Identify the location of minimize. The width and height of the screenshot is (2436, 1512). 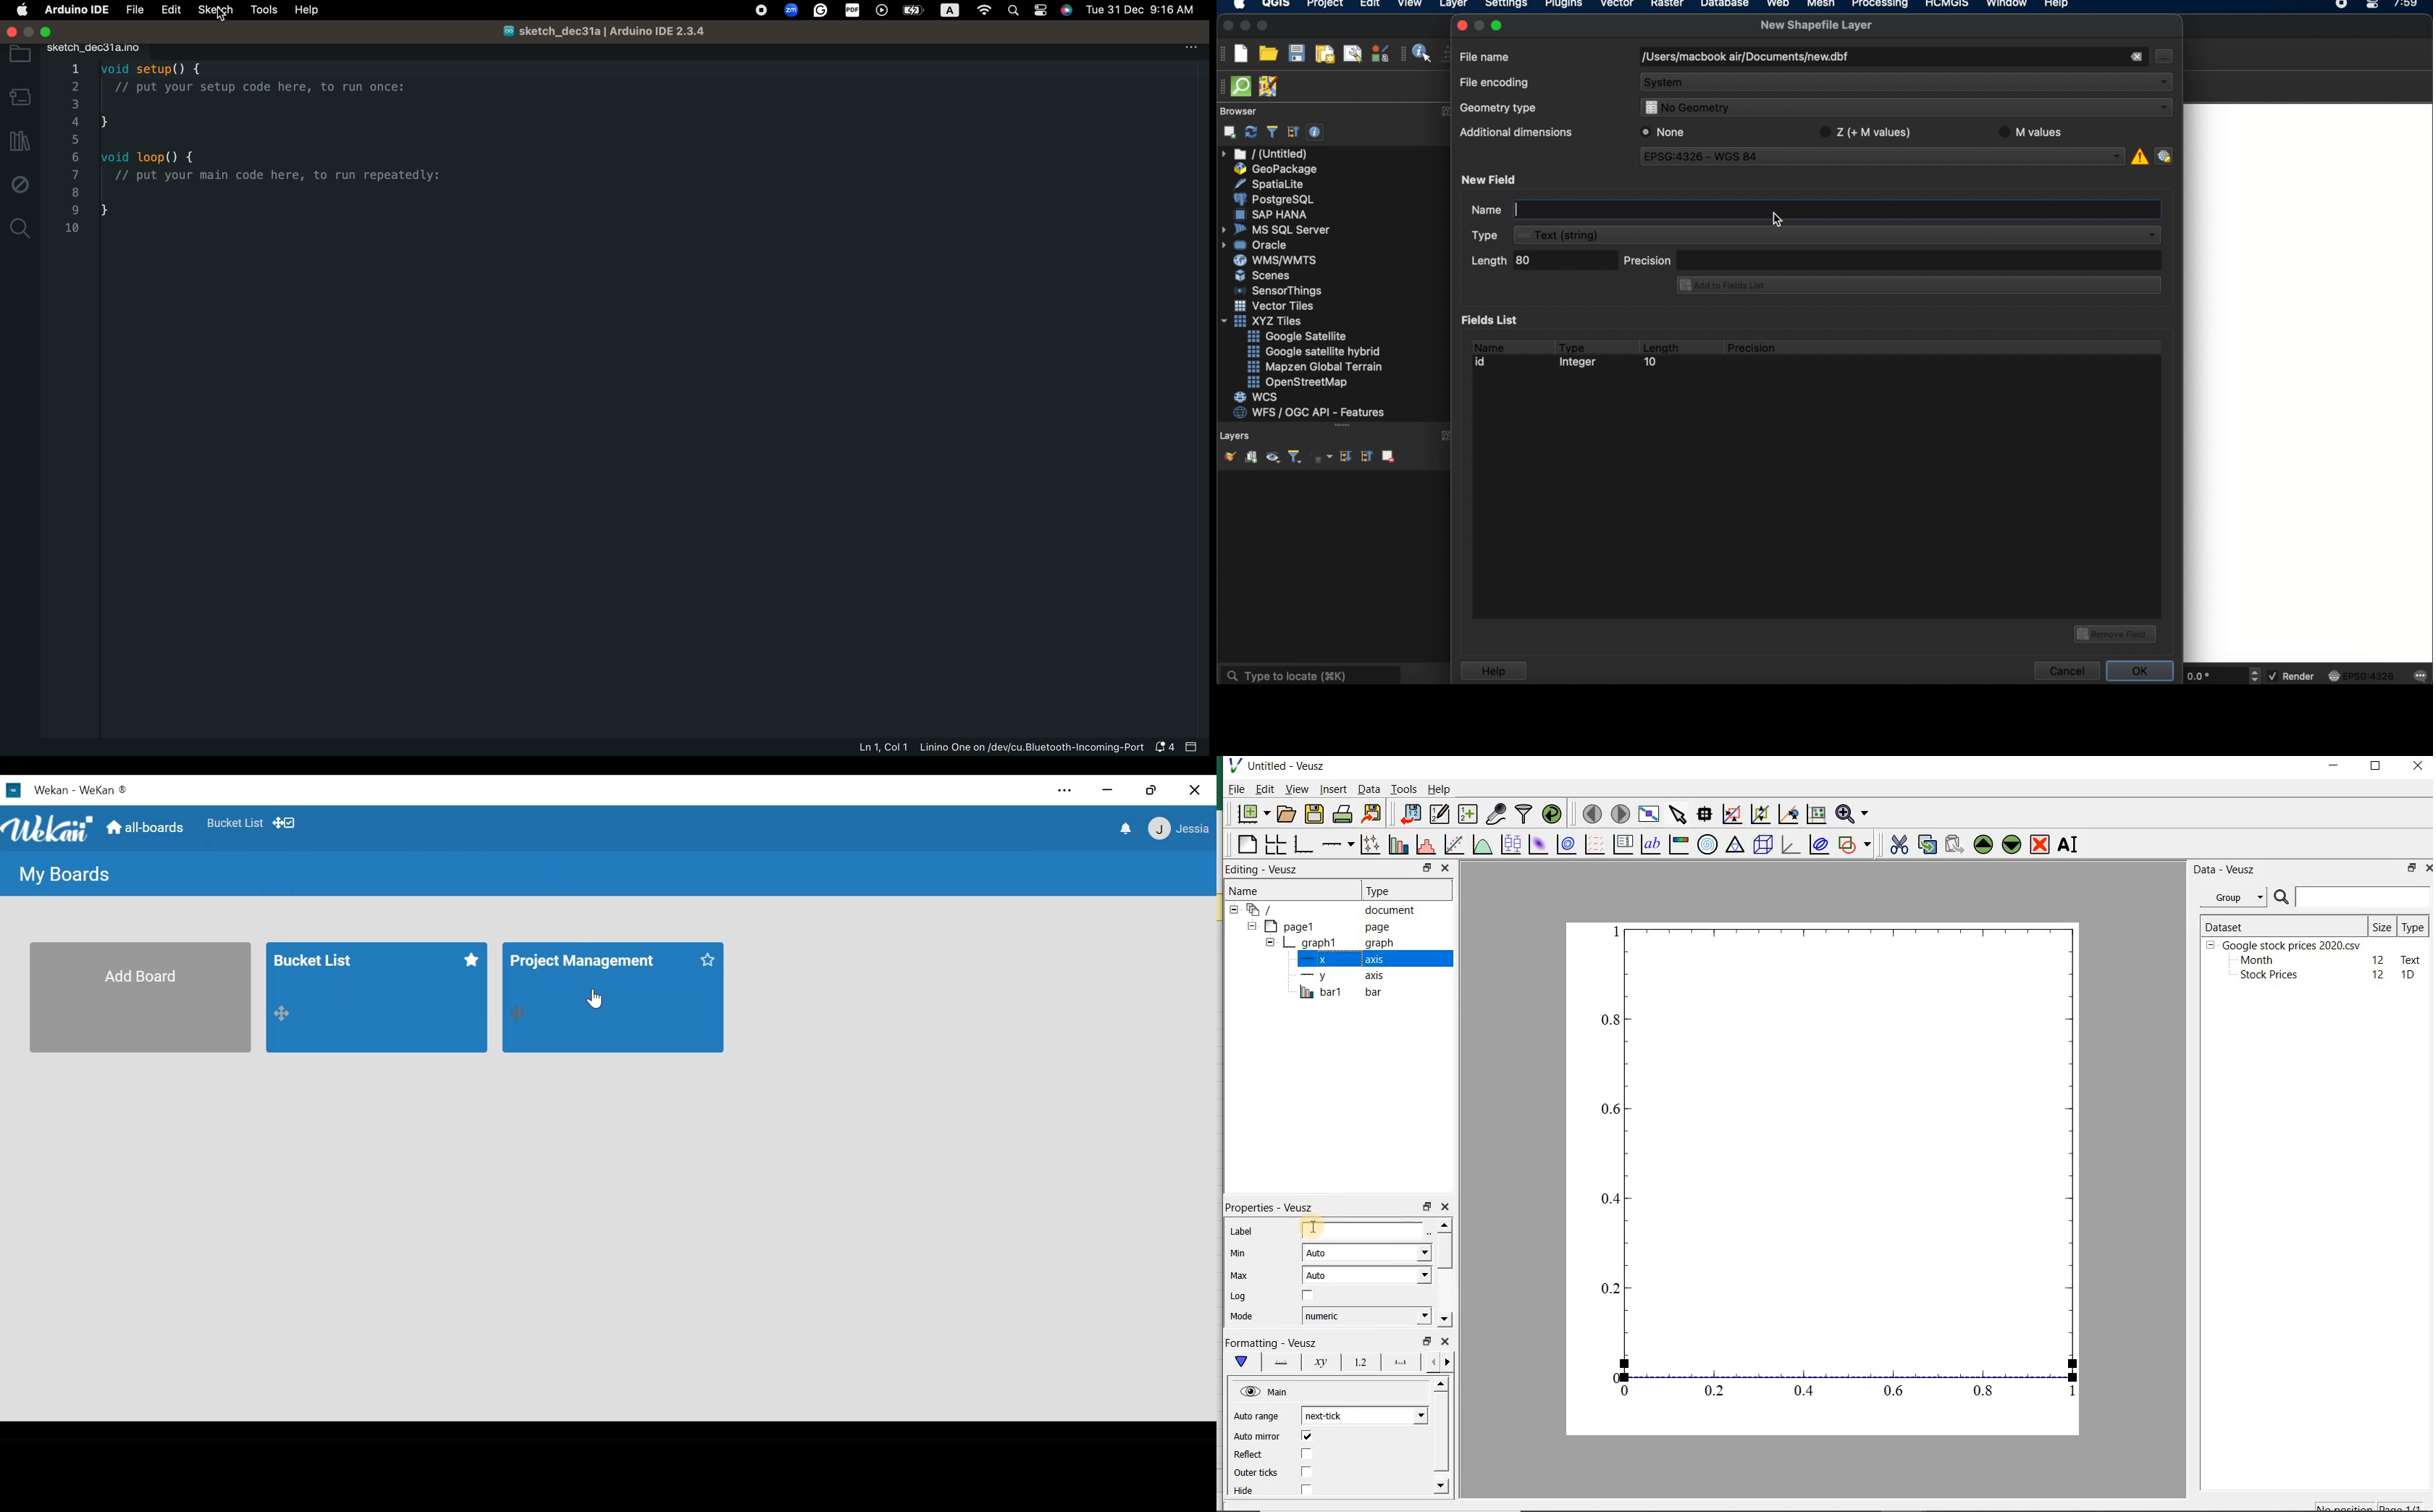
(1108, 790).